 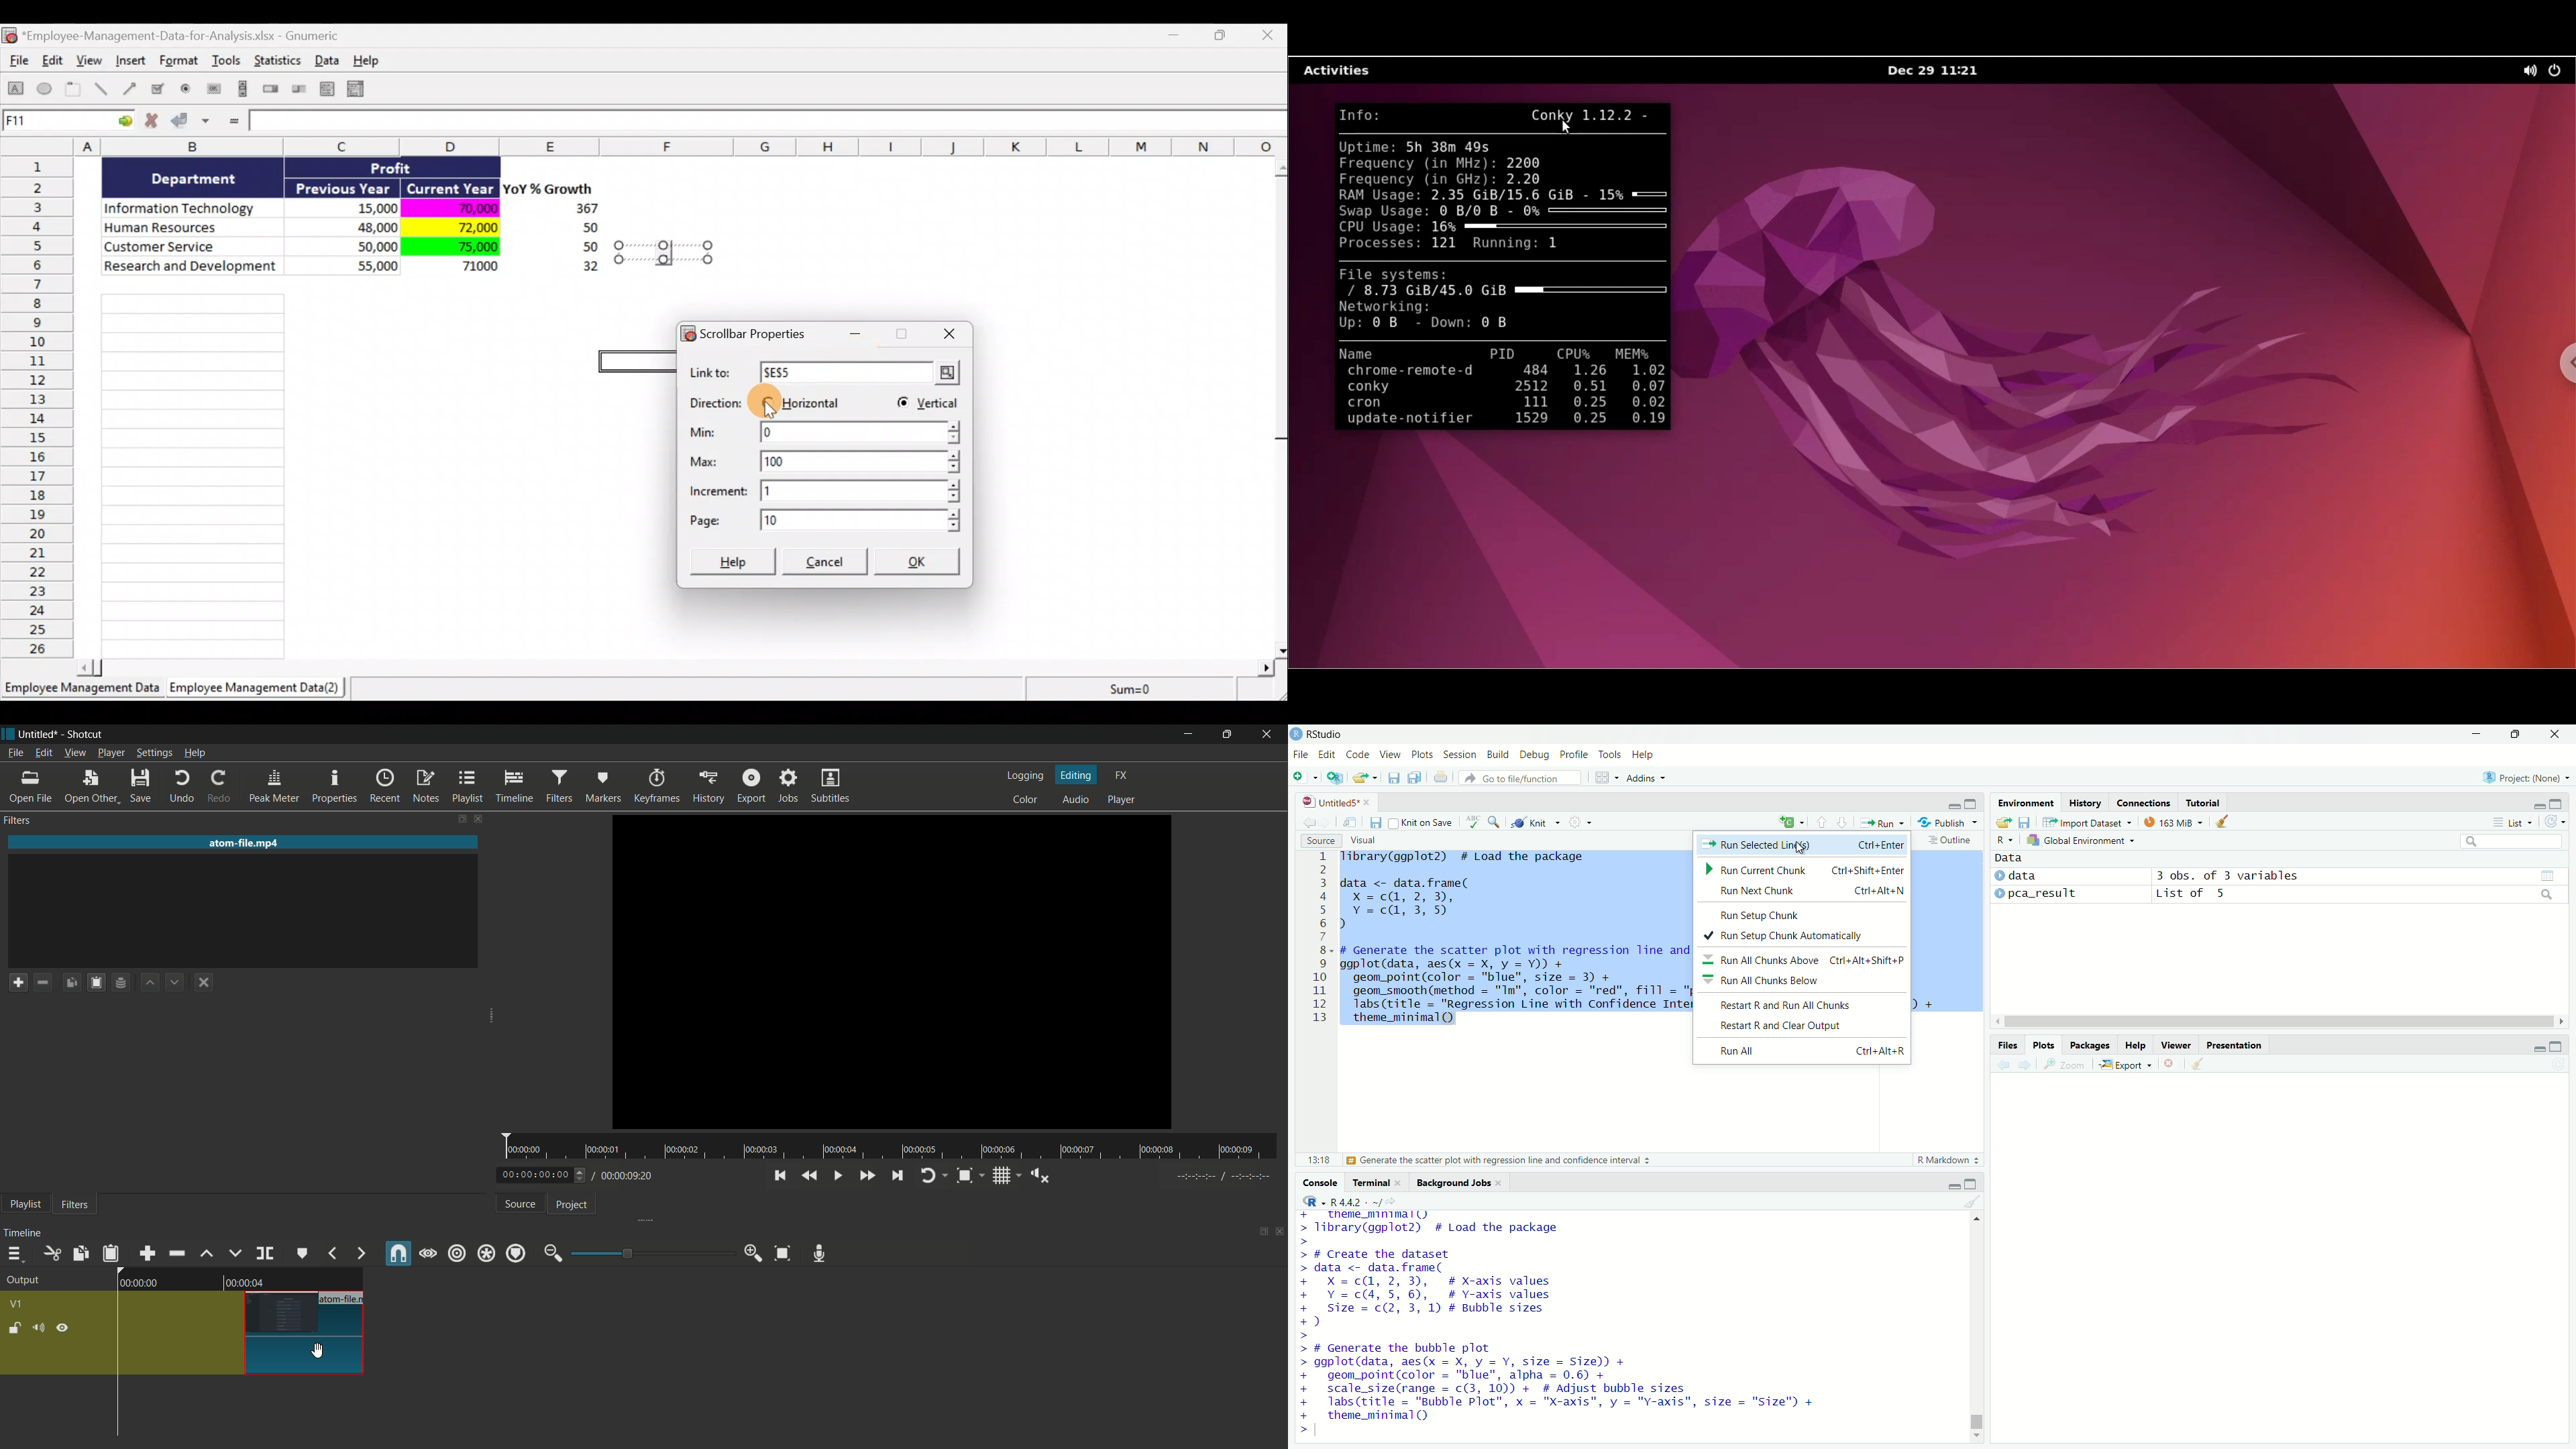 I want to click on Sheet 2, so click(x=258, y=691).